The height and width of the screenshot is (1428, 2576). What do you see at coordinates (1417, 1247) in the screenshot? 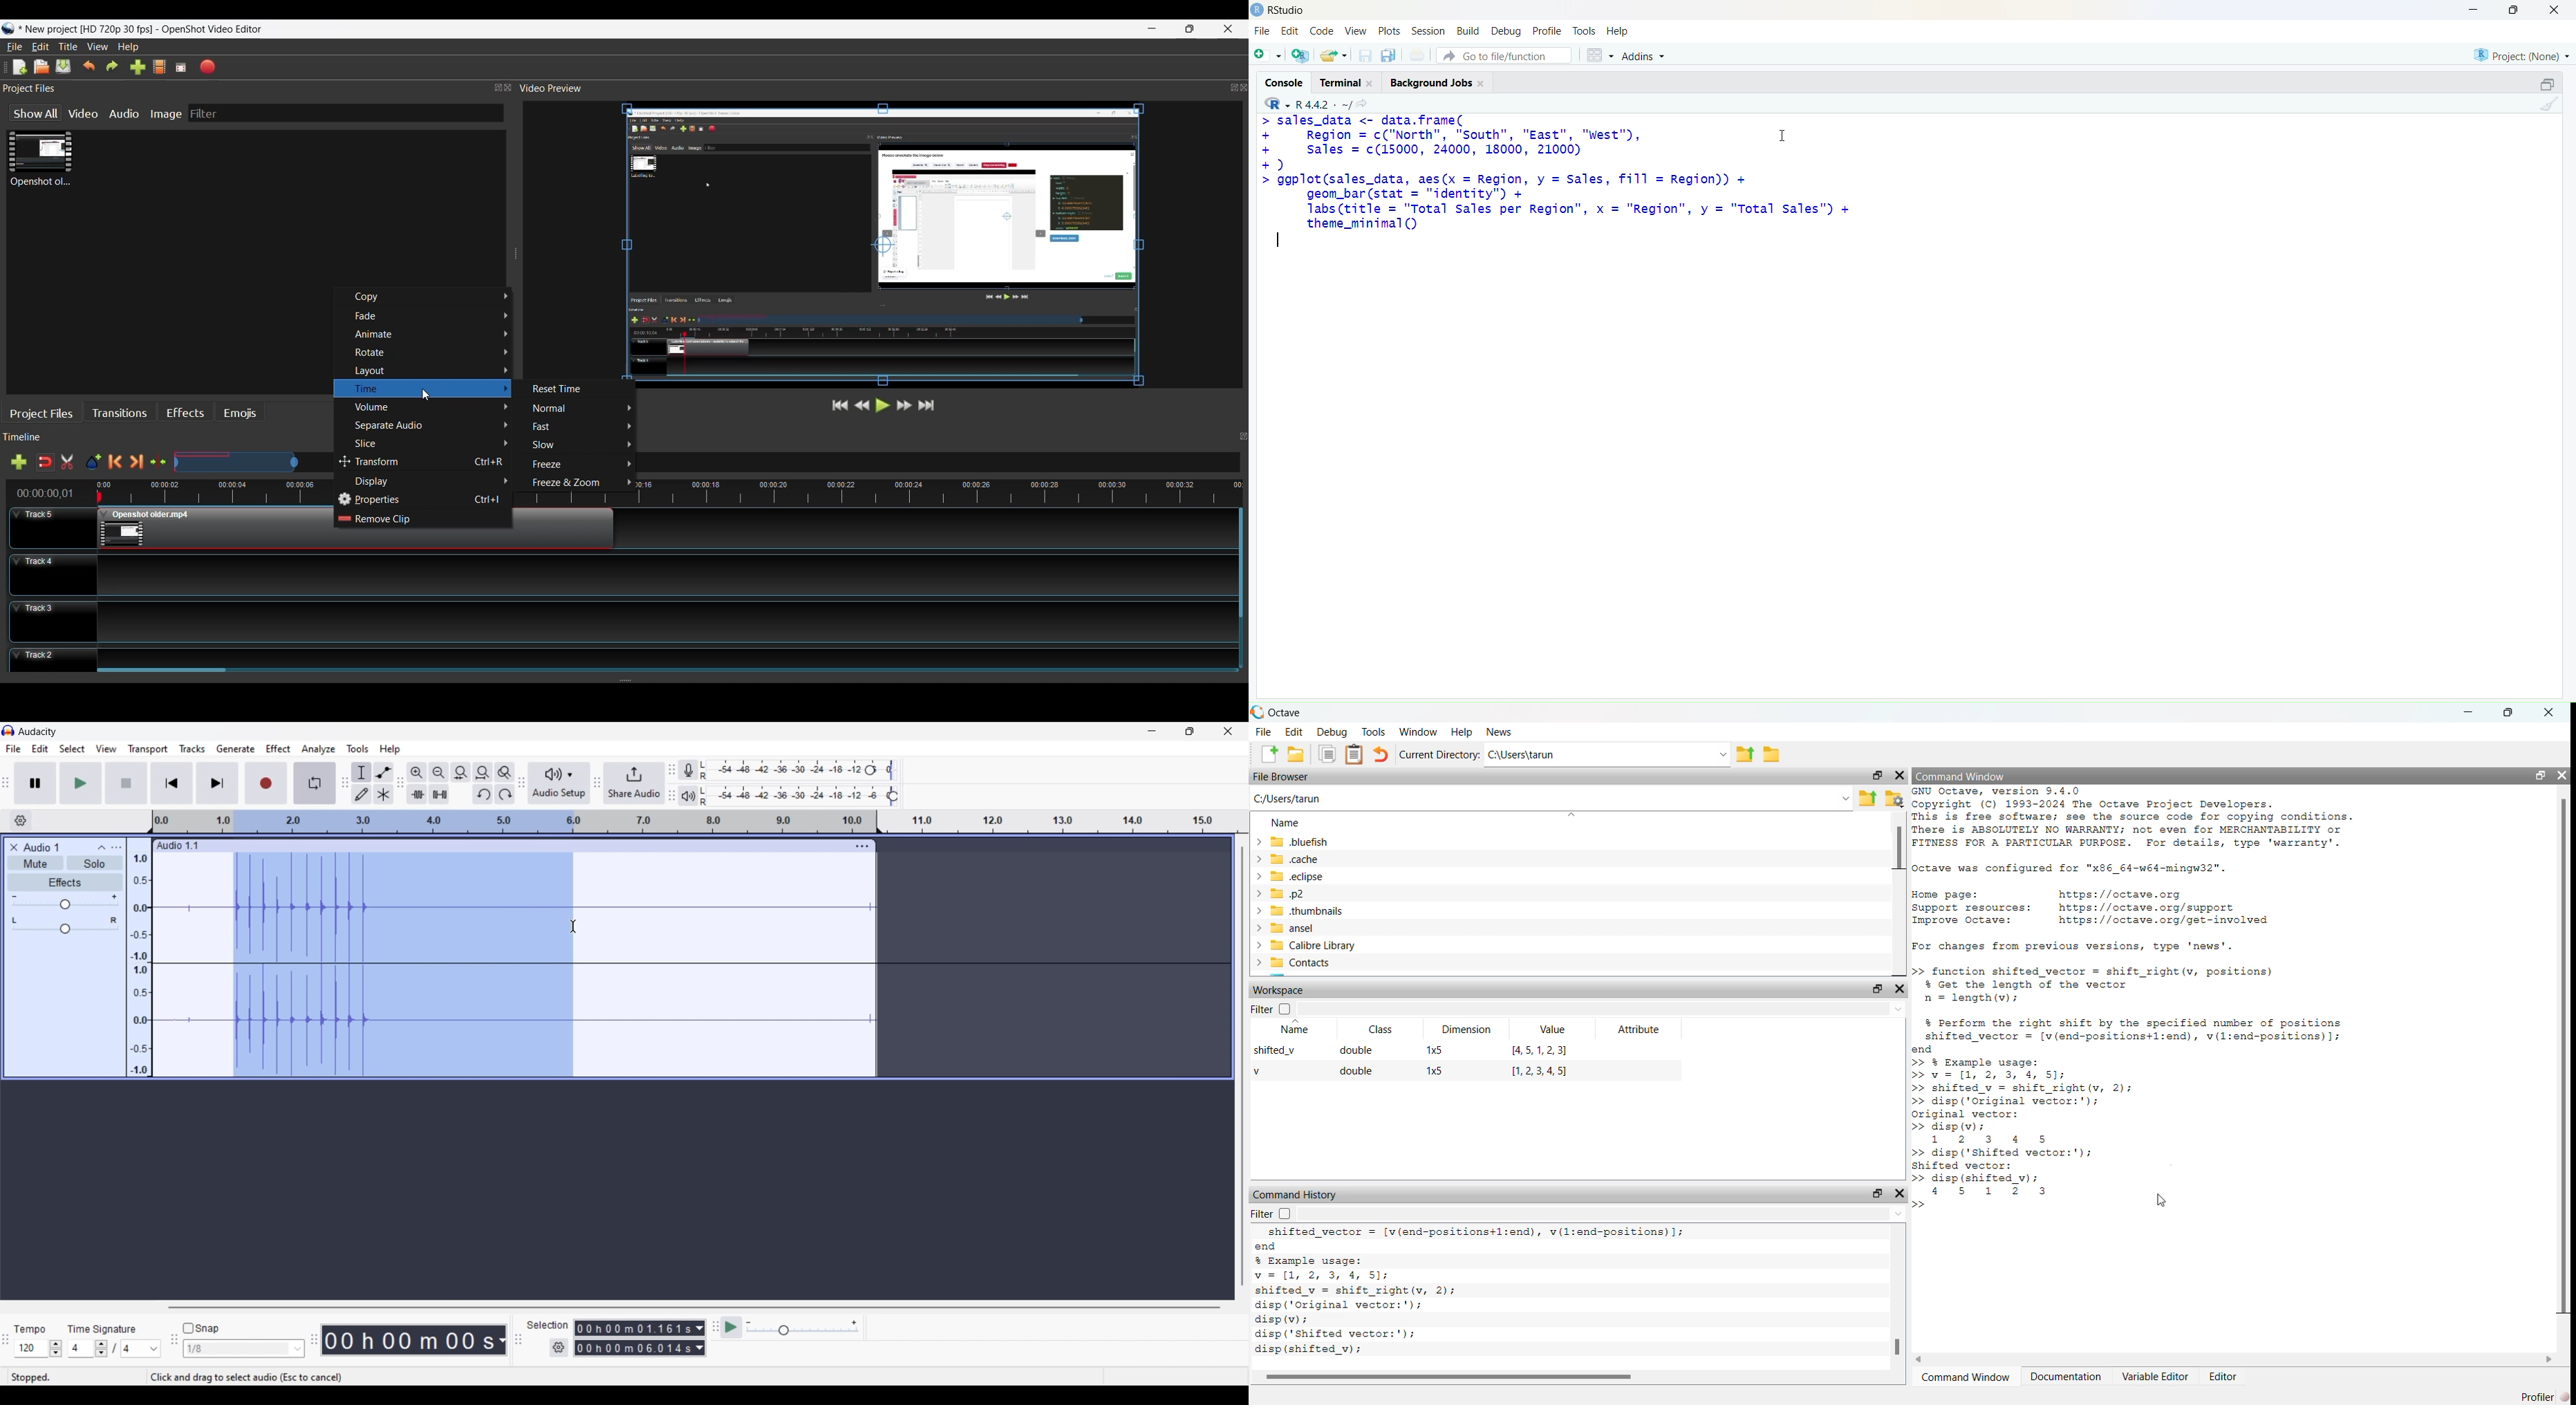
I see `end` at bounding box center [1417, 1247].